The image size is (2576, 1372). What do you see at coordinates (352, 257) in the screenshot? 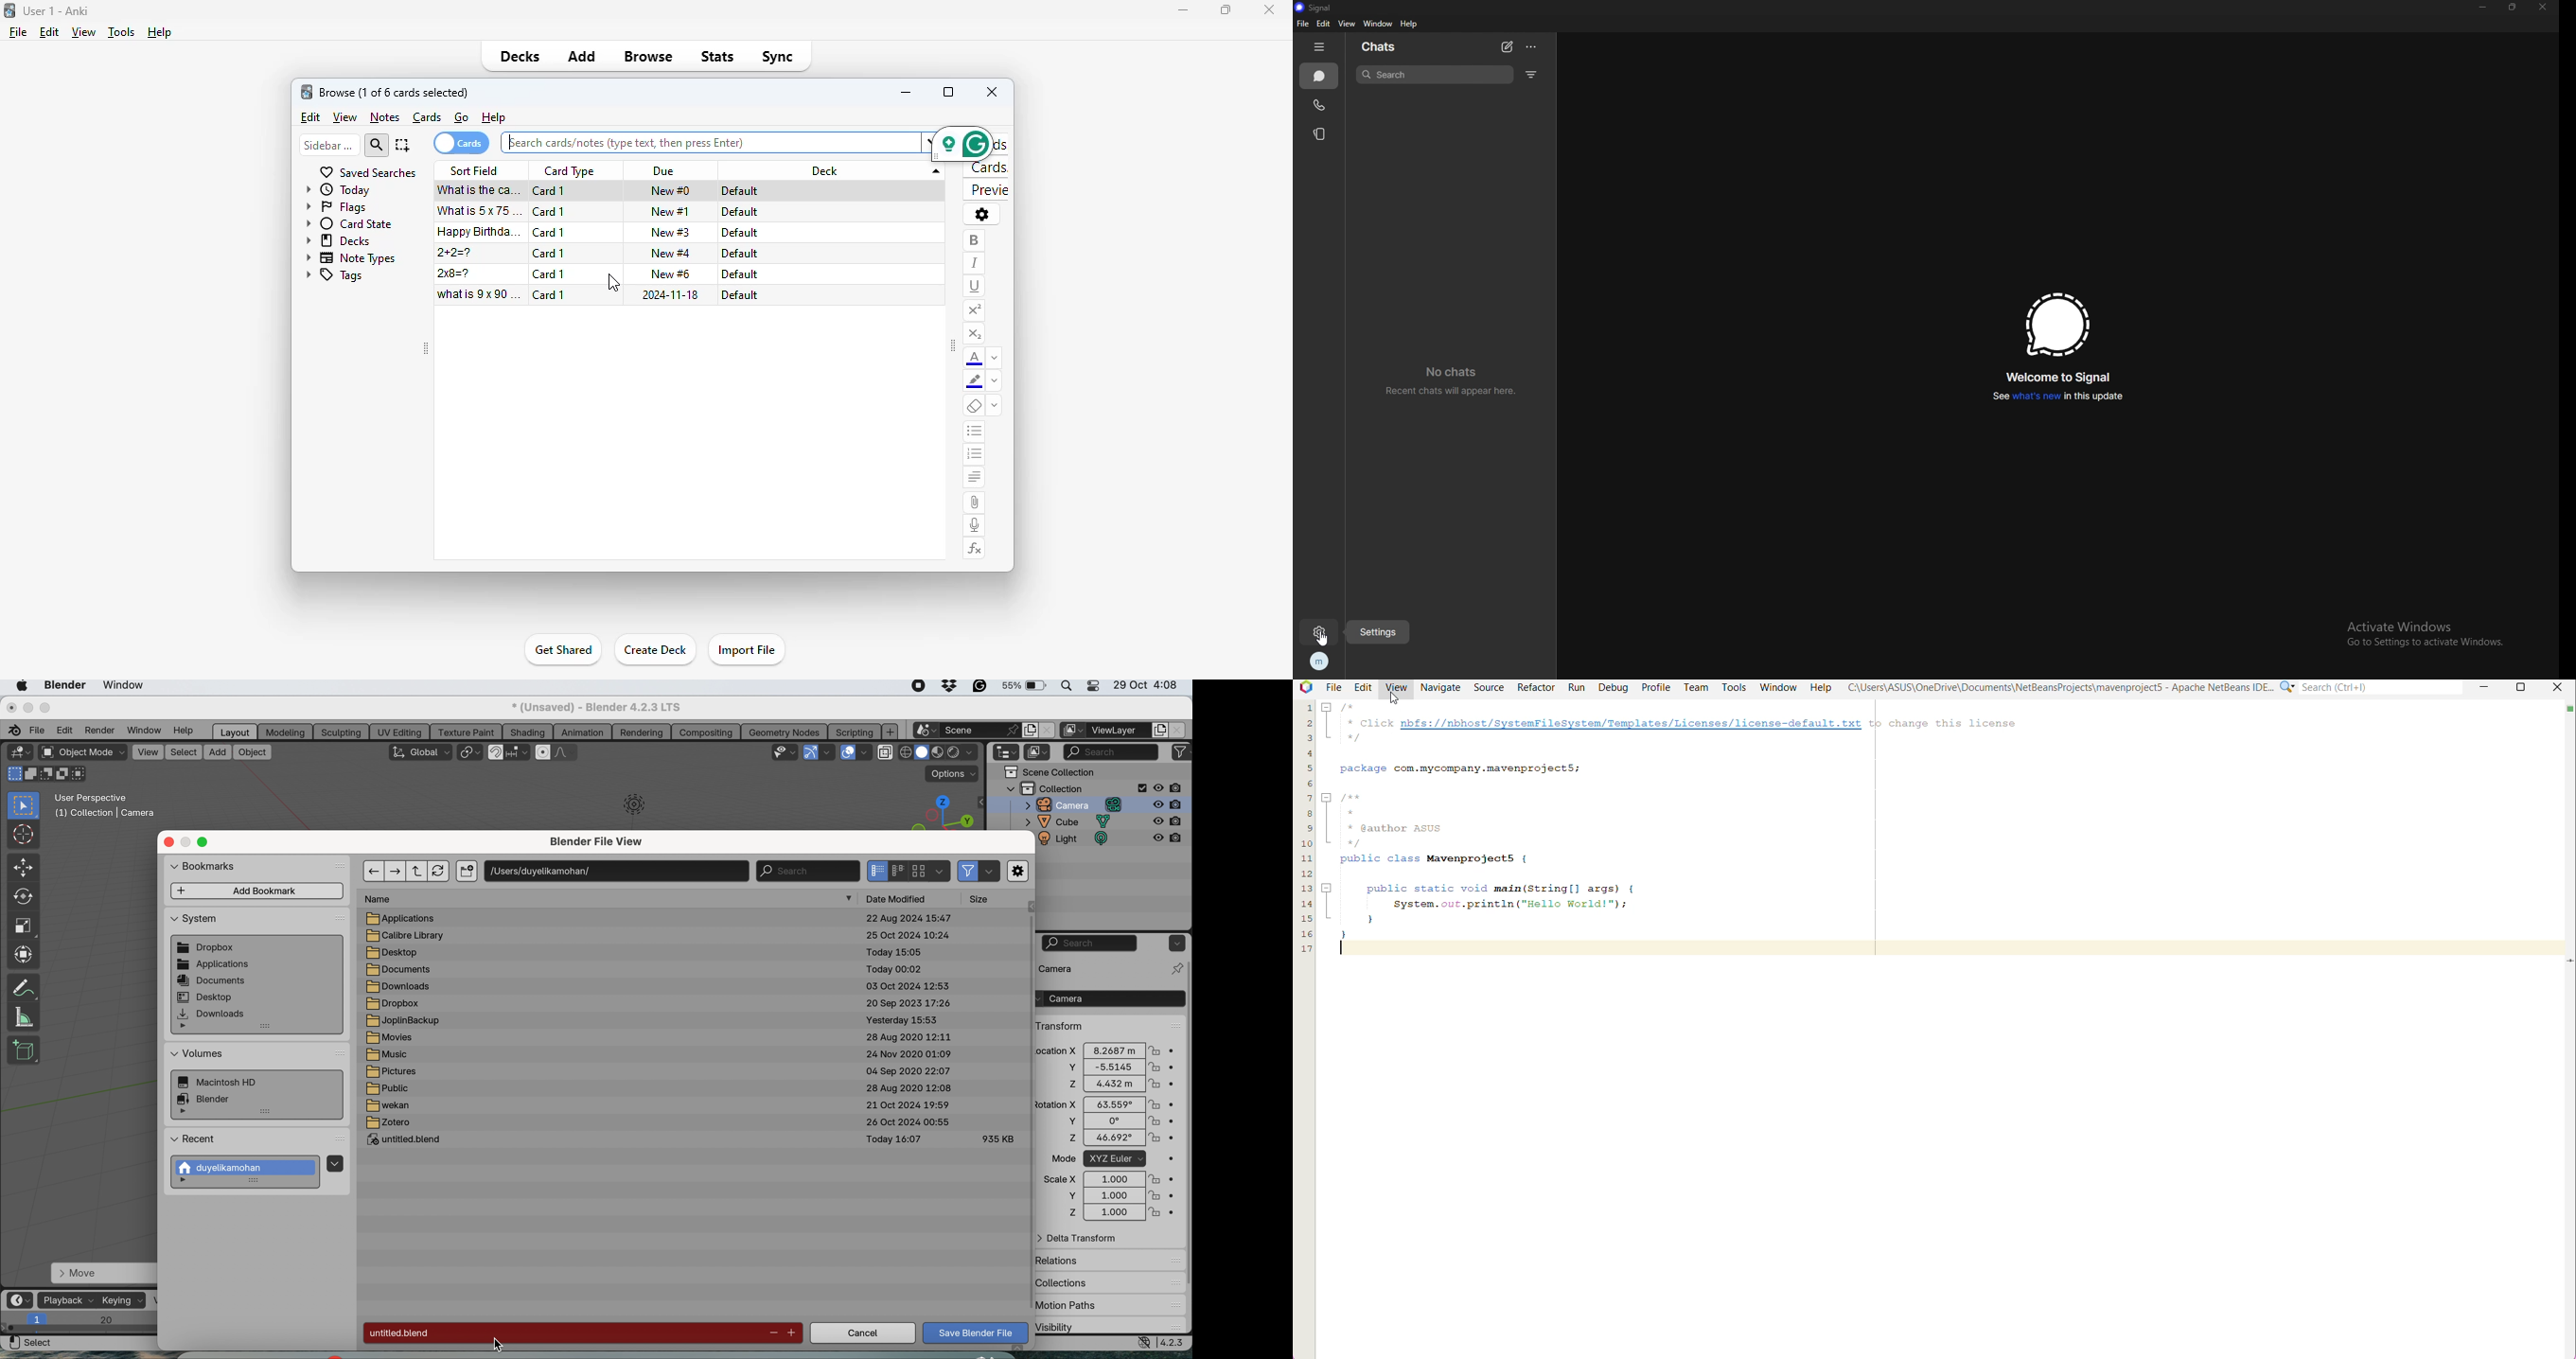
I see `note types` at bounding box center [352, 257].